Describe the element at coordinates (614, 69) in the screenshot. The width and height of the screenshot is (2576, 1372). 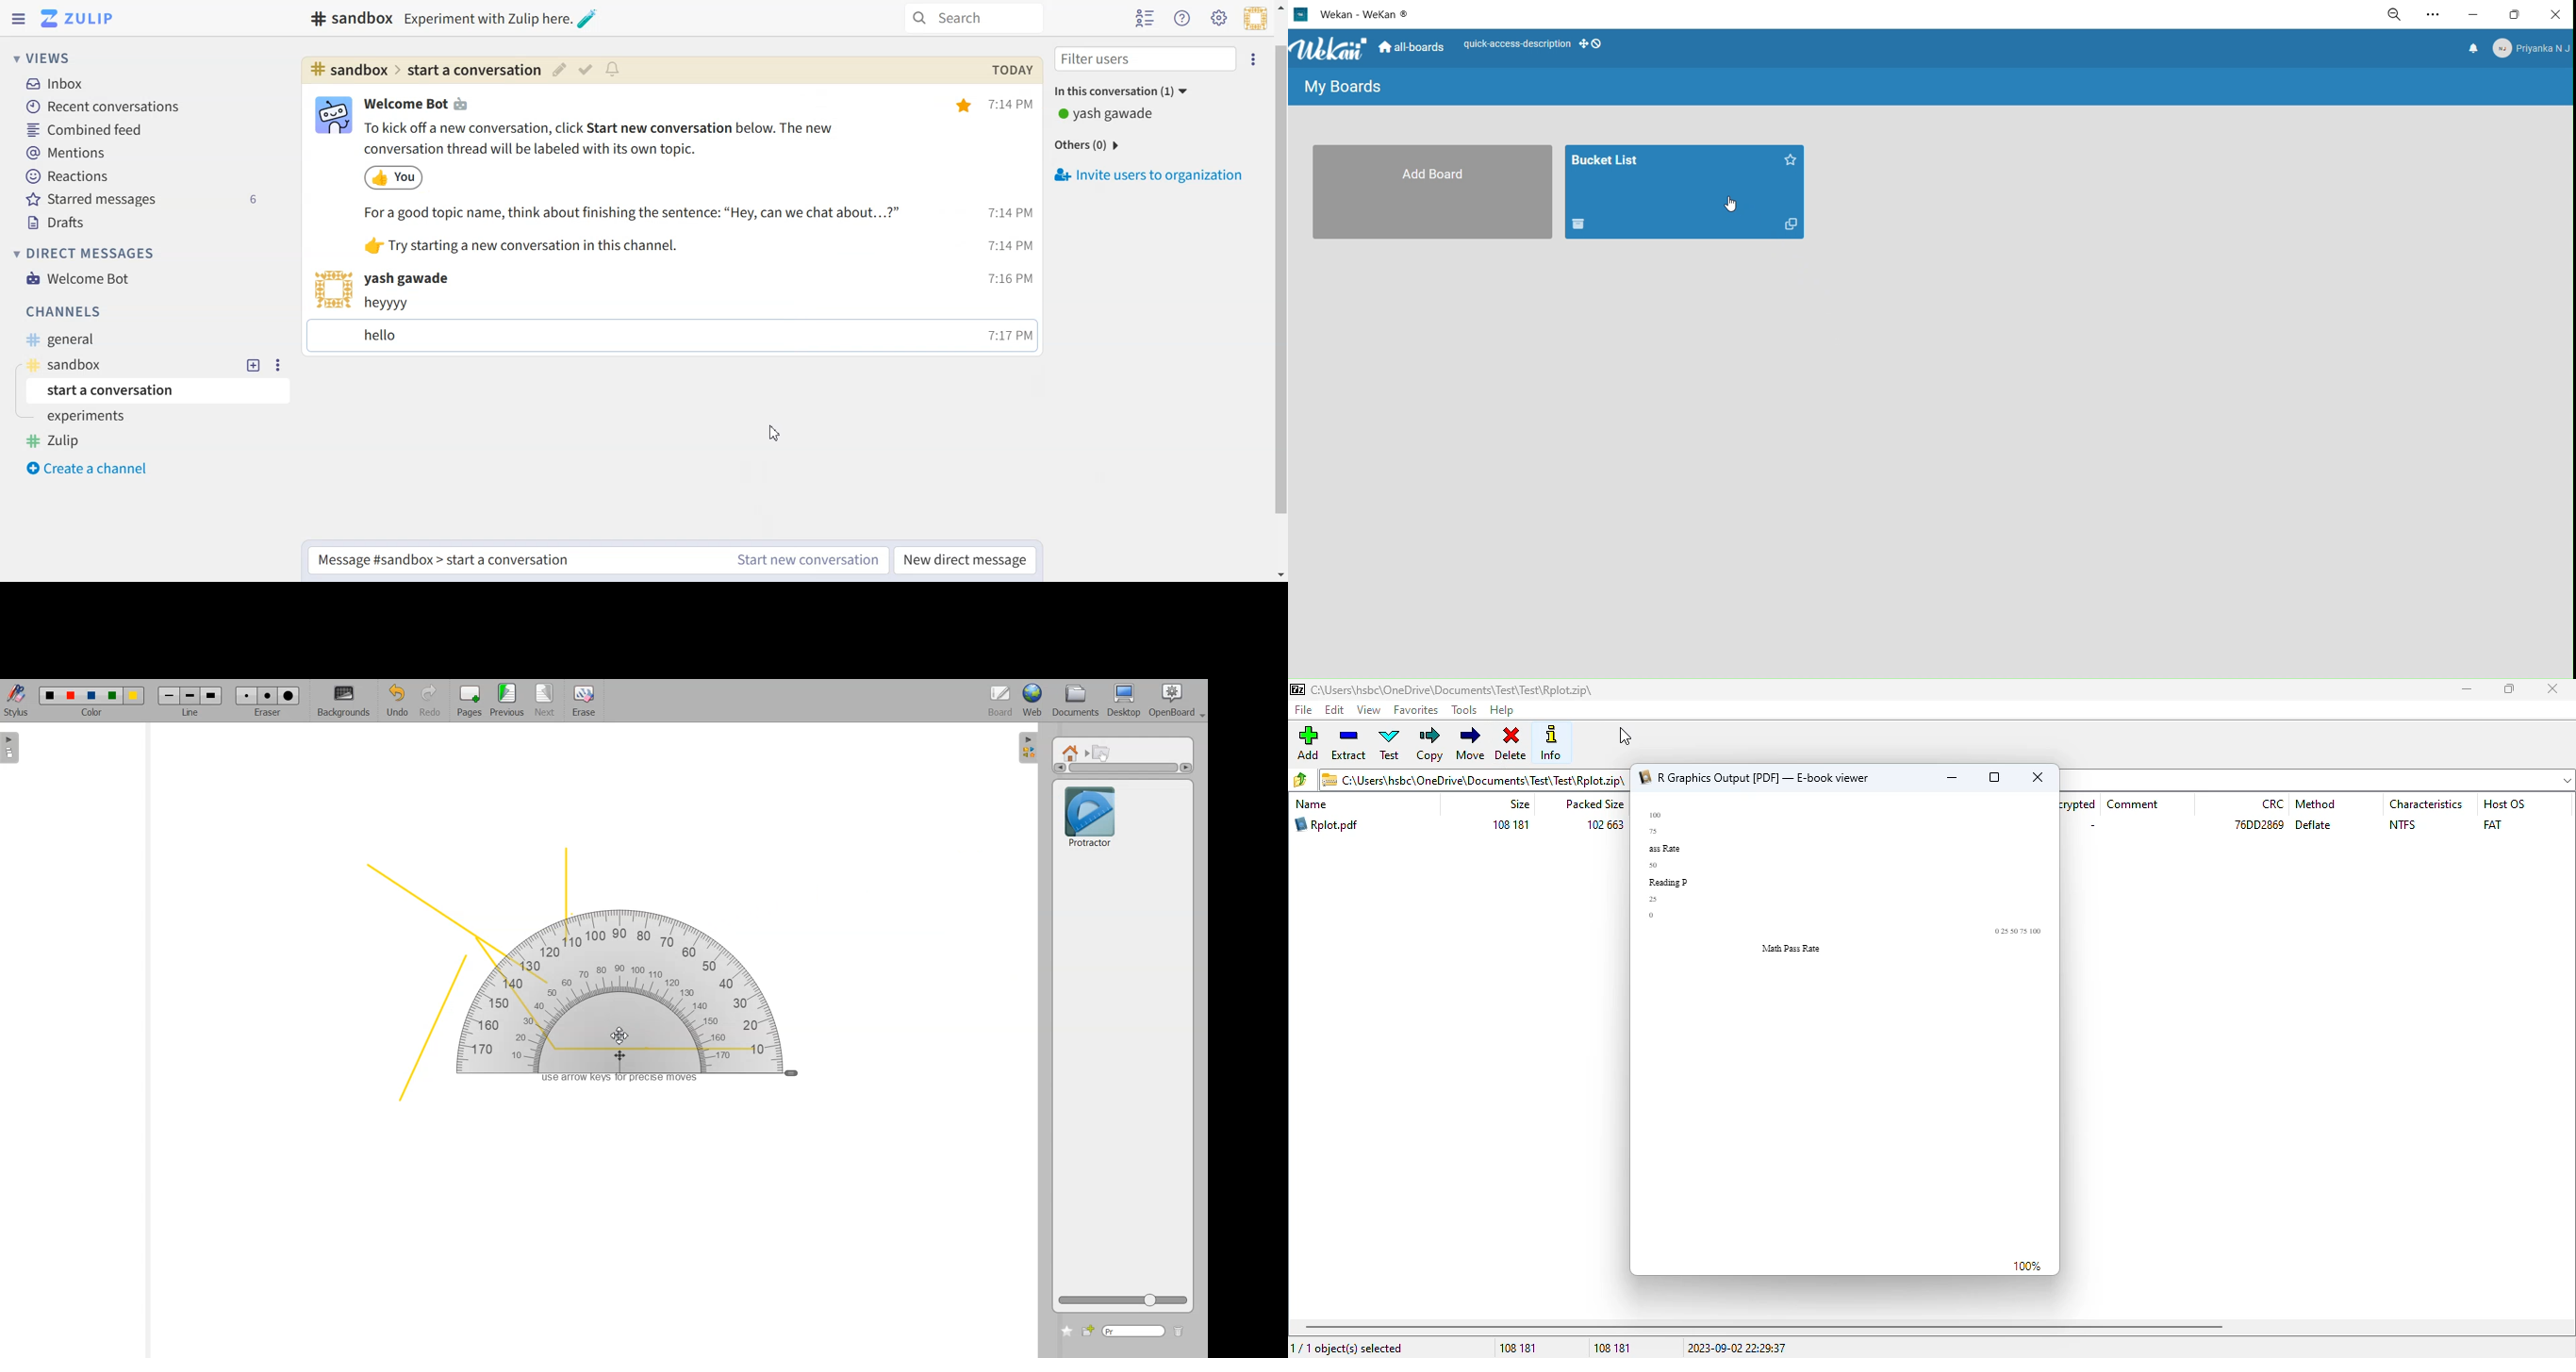
I see `Configure topic notification` at that location.